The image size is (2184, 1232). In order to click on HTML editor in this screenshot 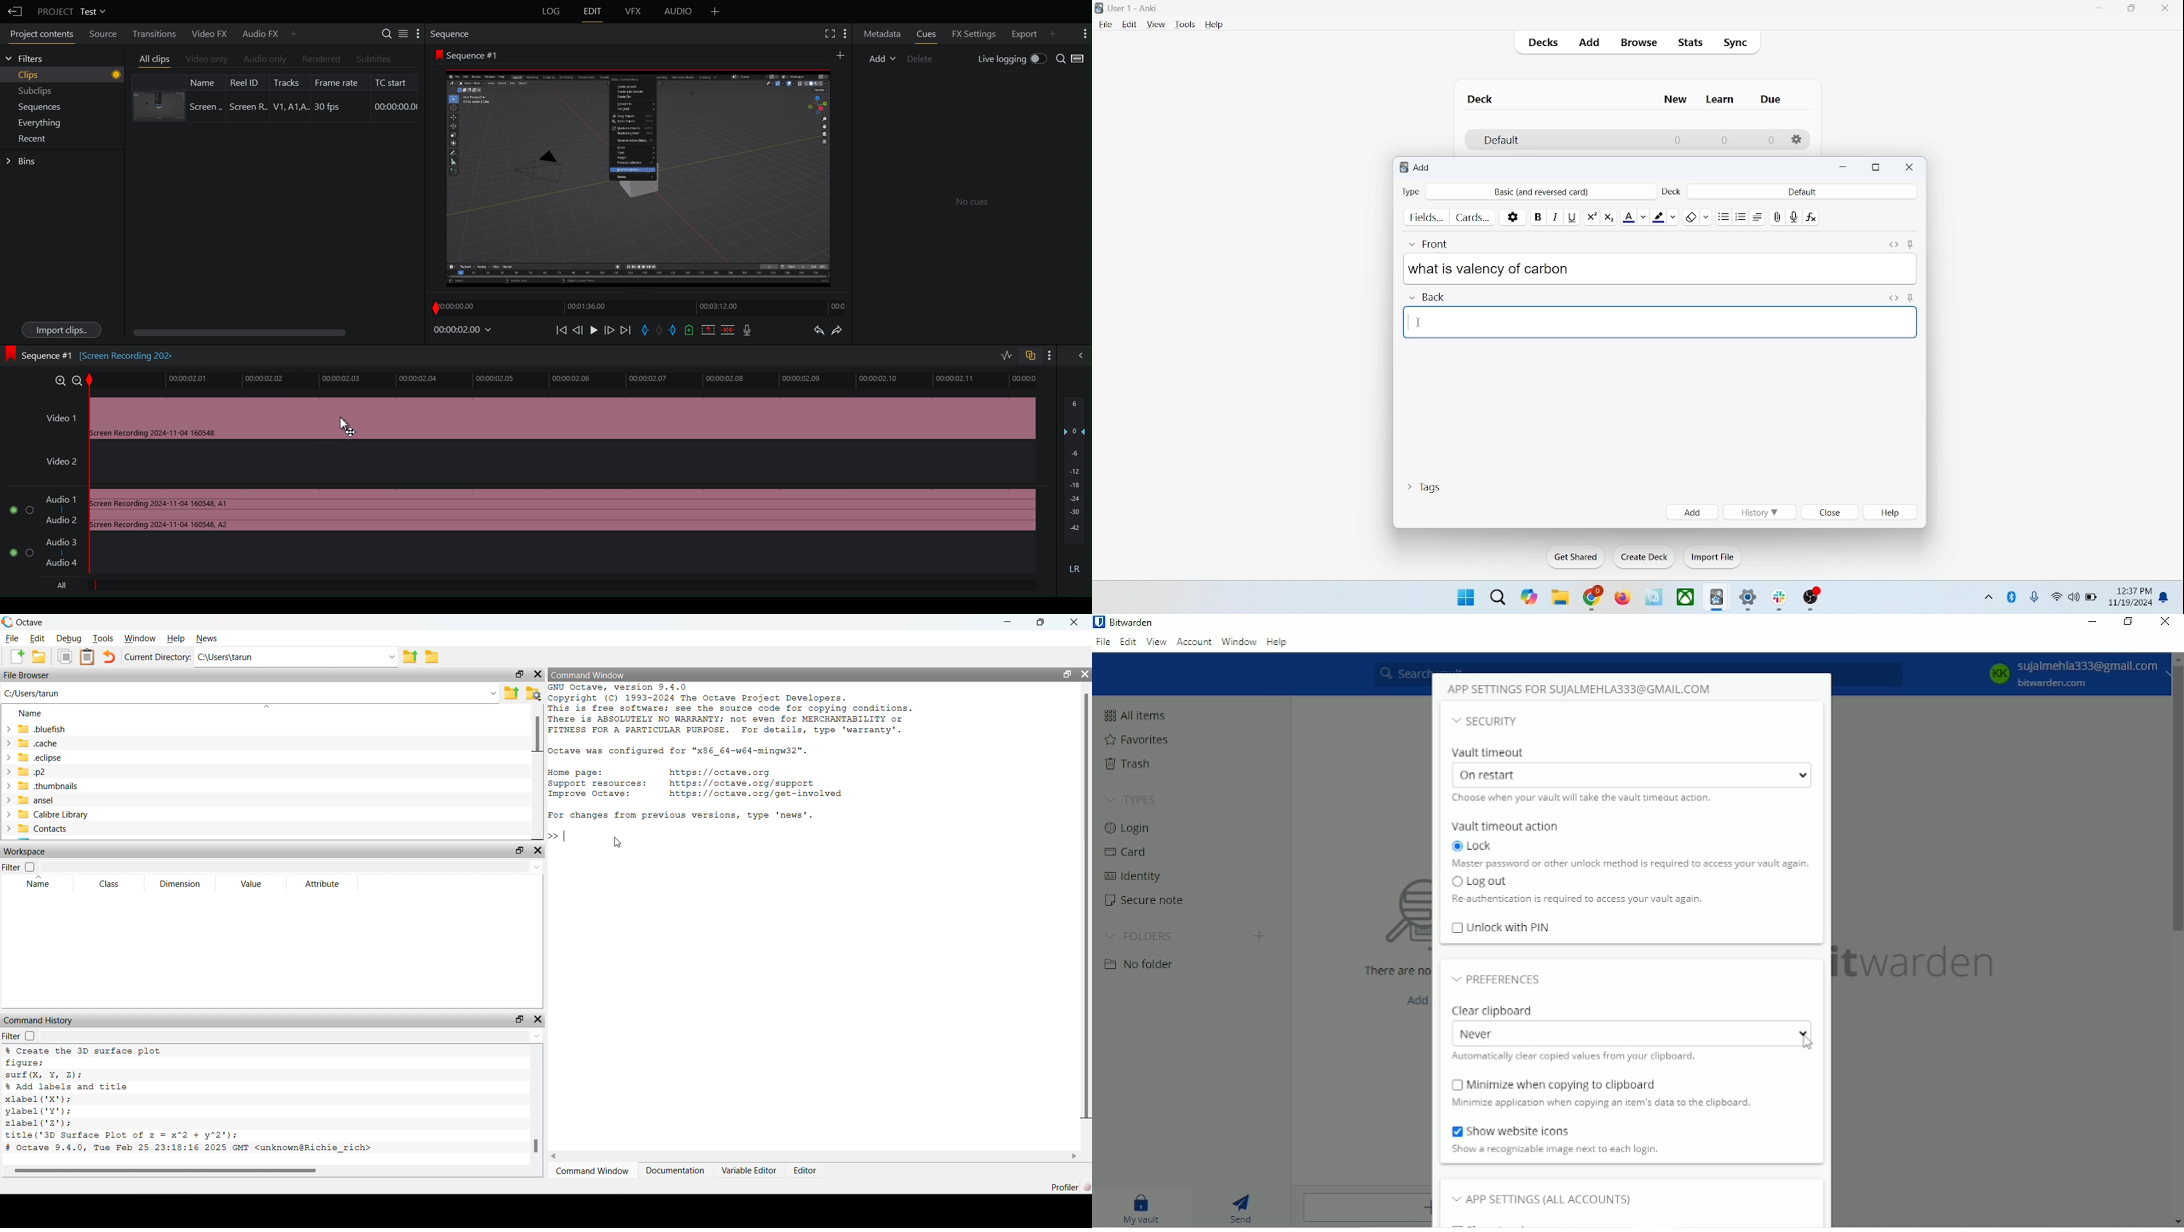, I will do `click(1893, 297)`.